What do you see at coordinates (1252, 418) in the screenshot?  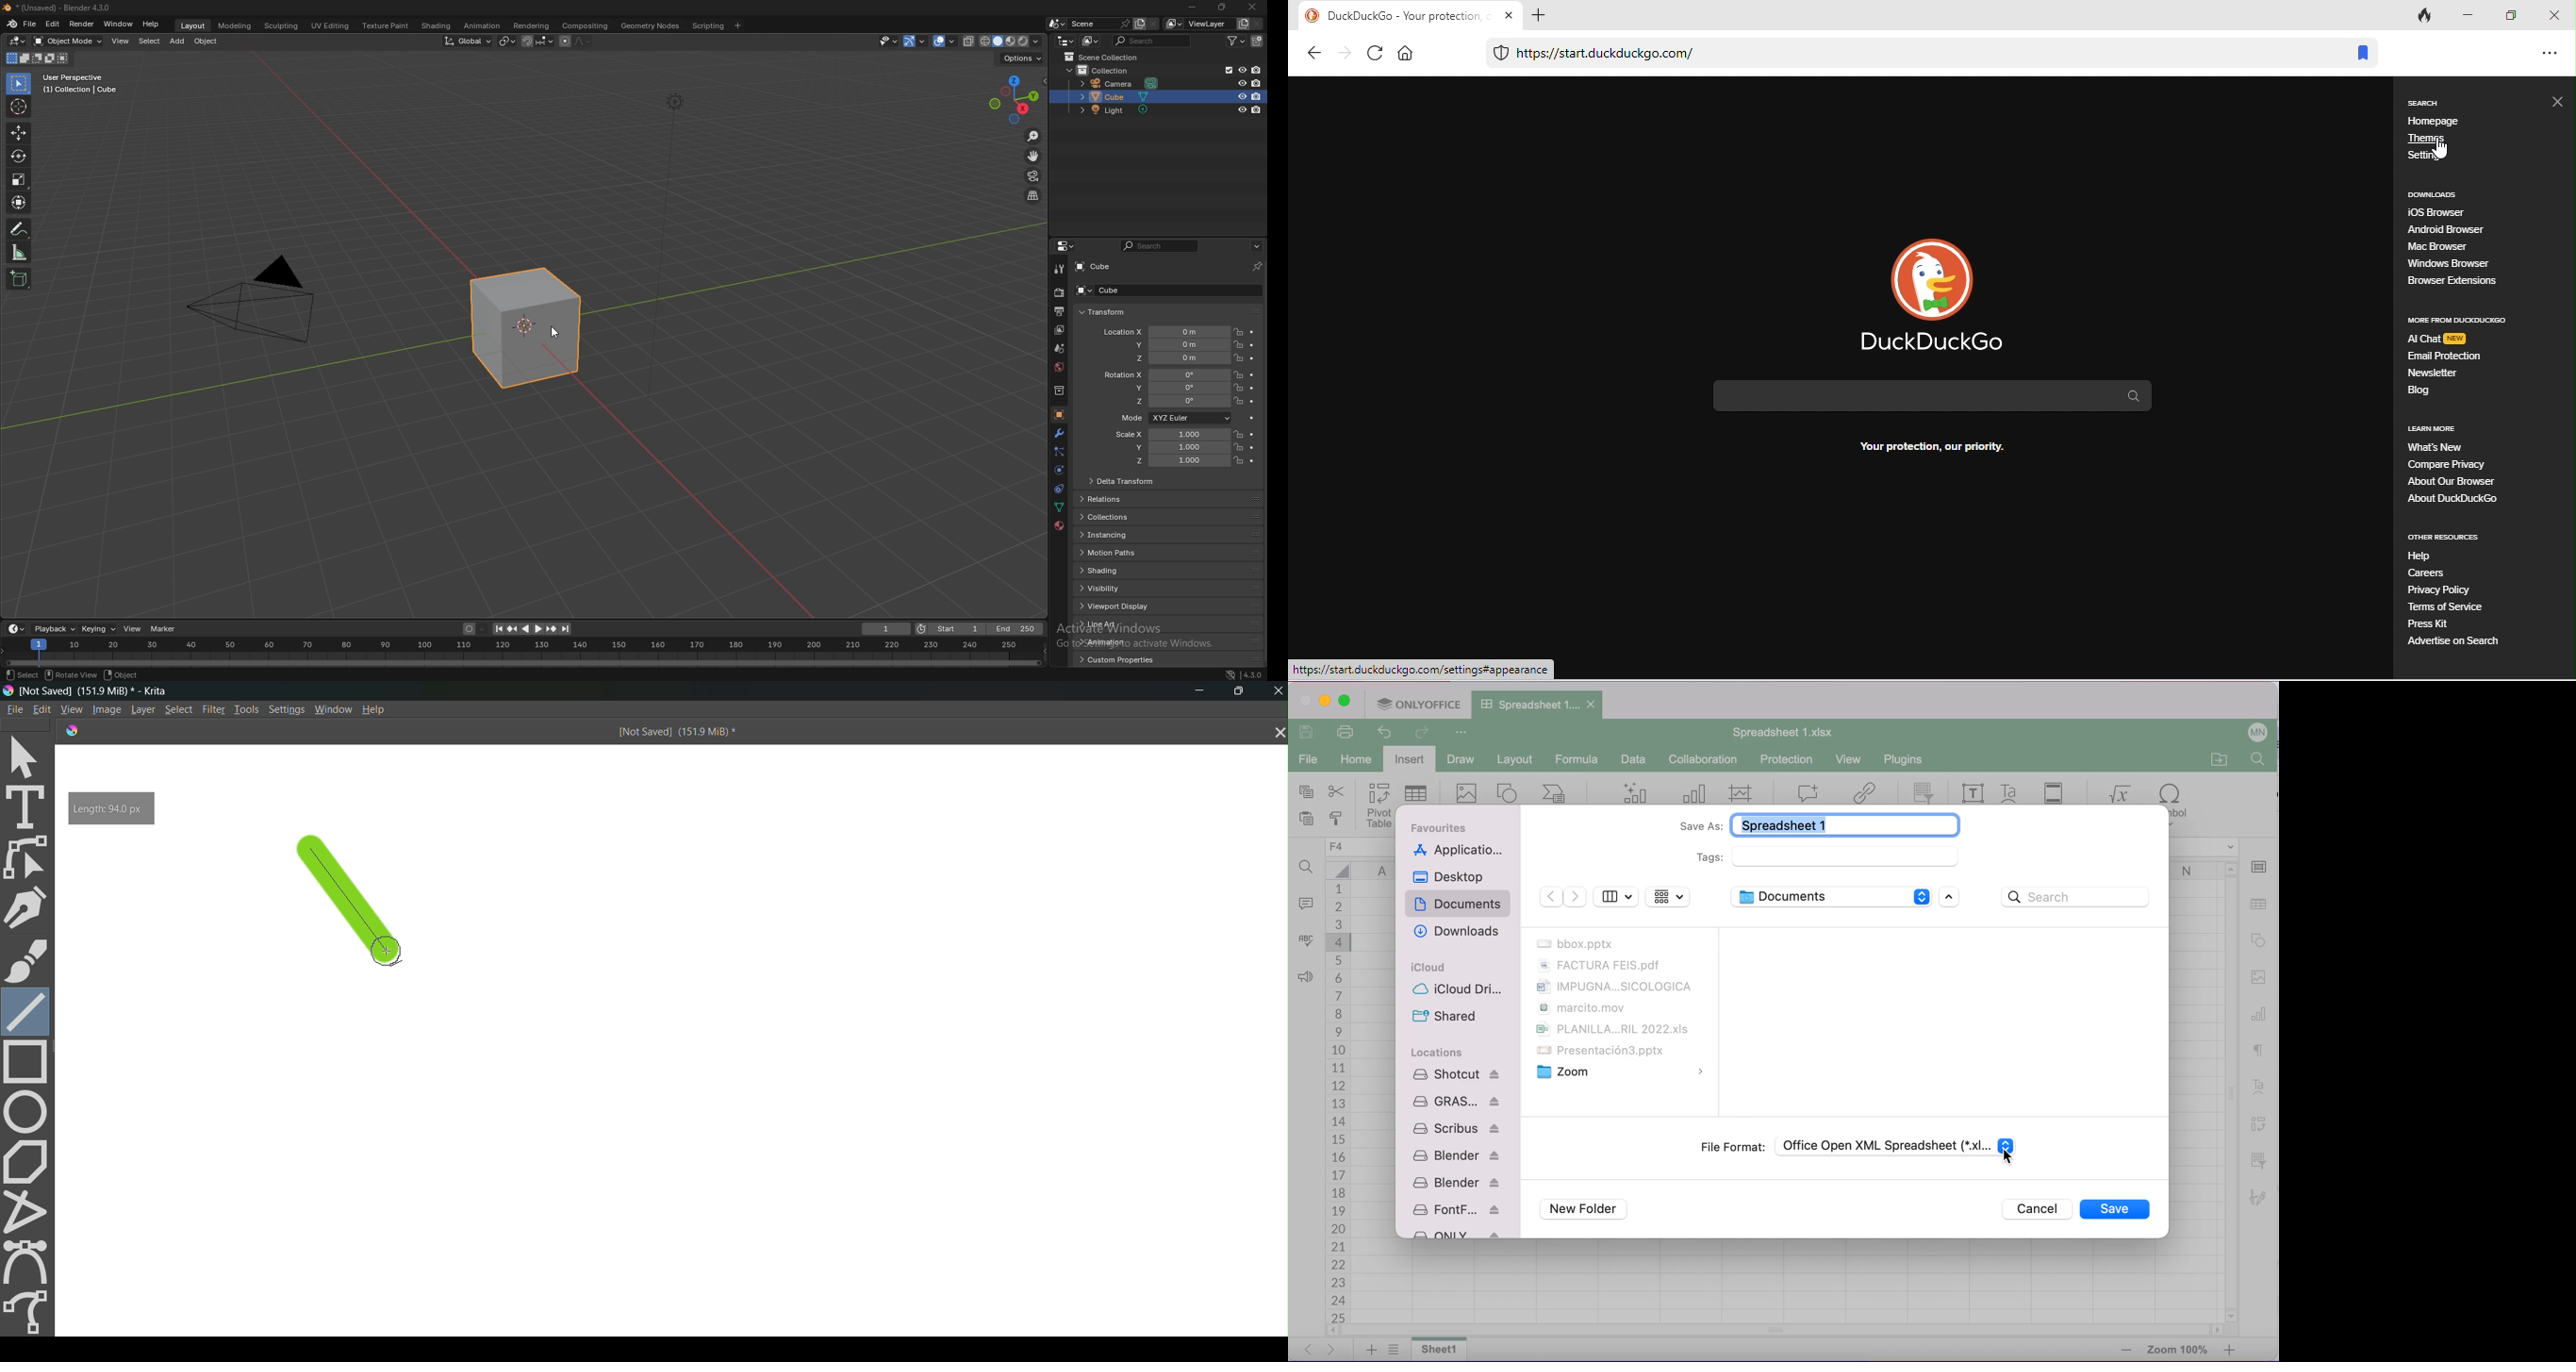 I see `animate property` at bounding box center [1252, 418].